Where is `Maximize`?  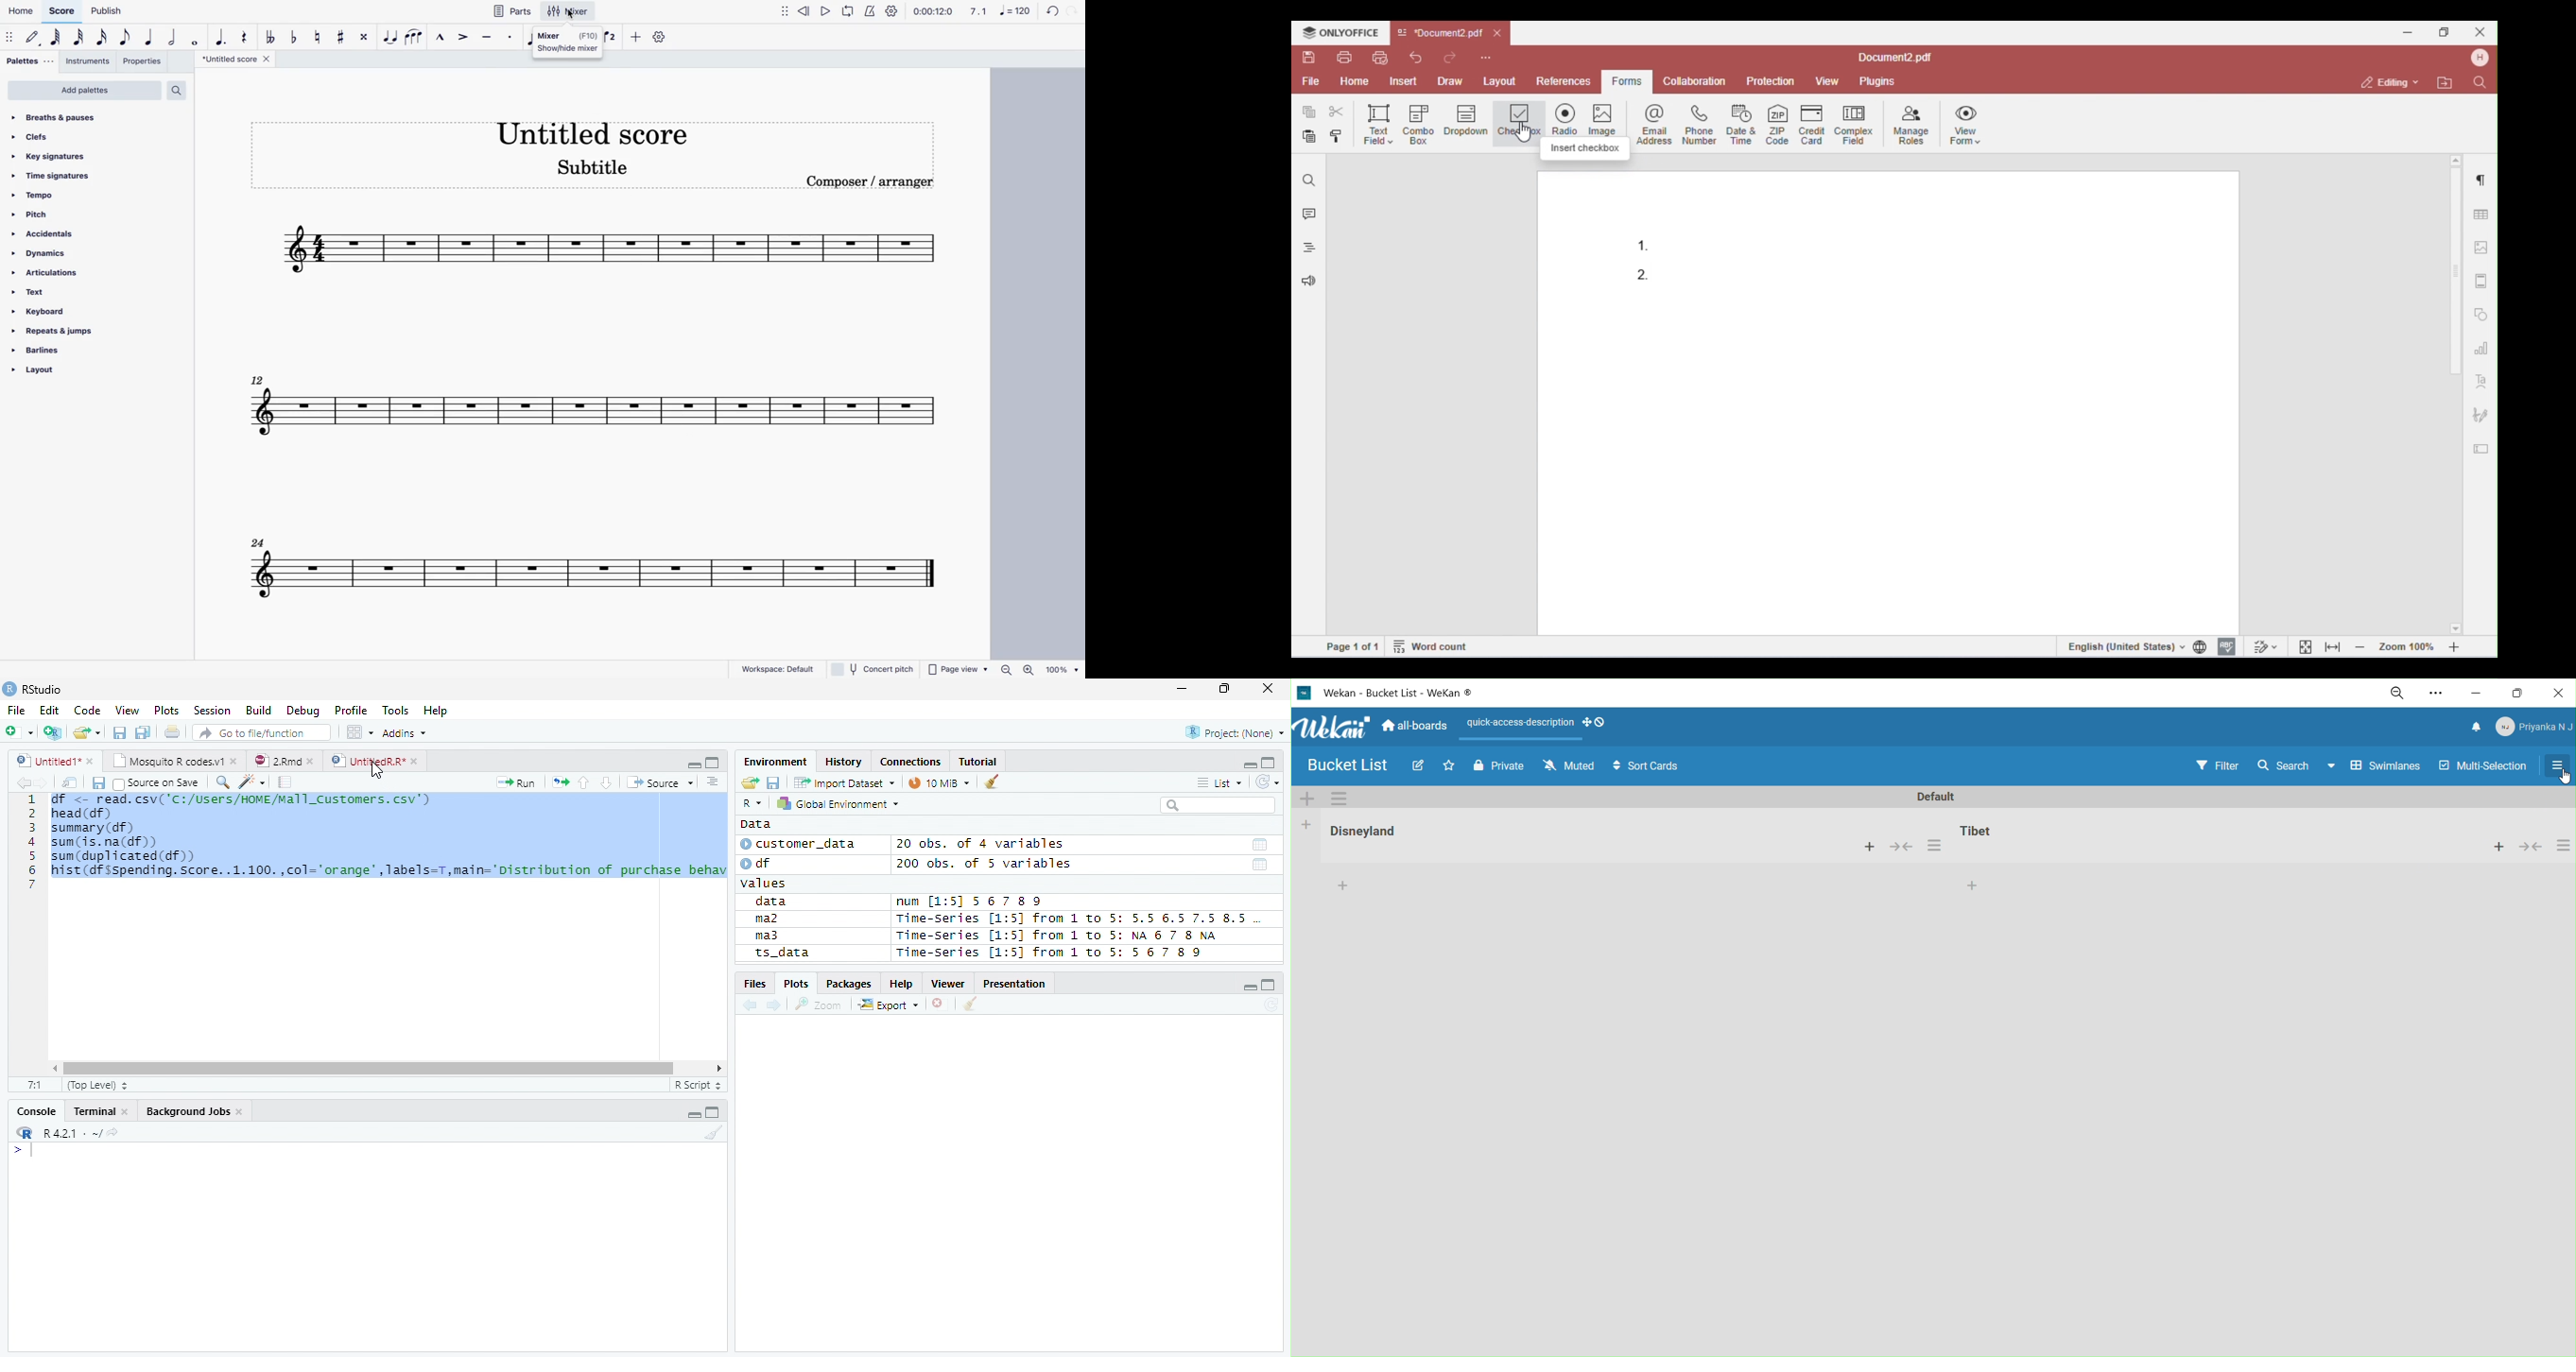
Maximize is located at coordinates (1271, 985).